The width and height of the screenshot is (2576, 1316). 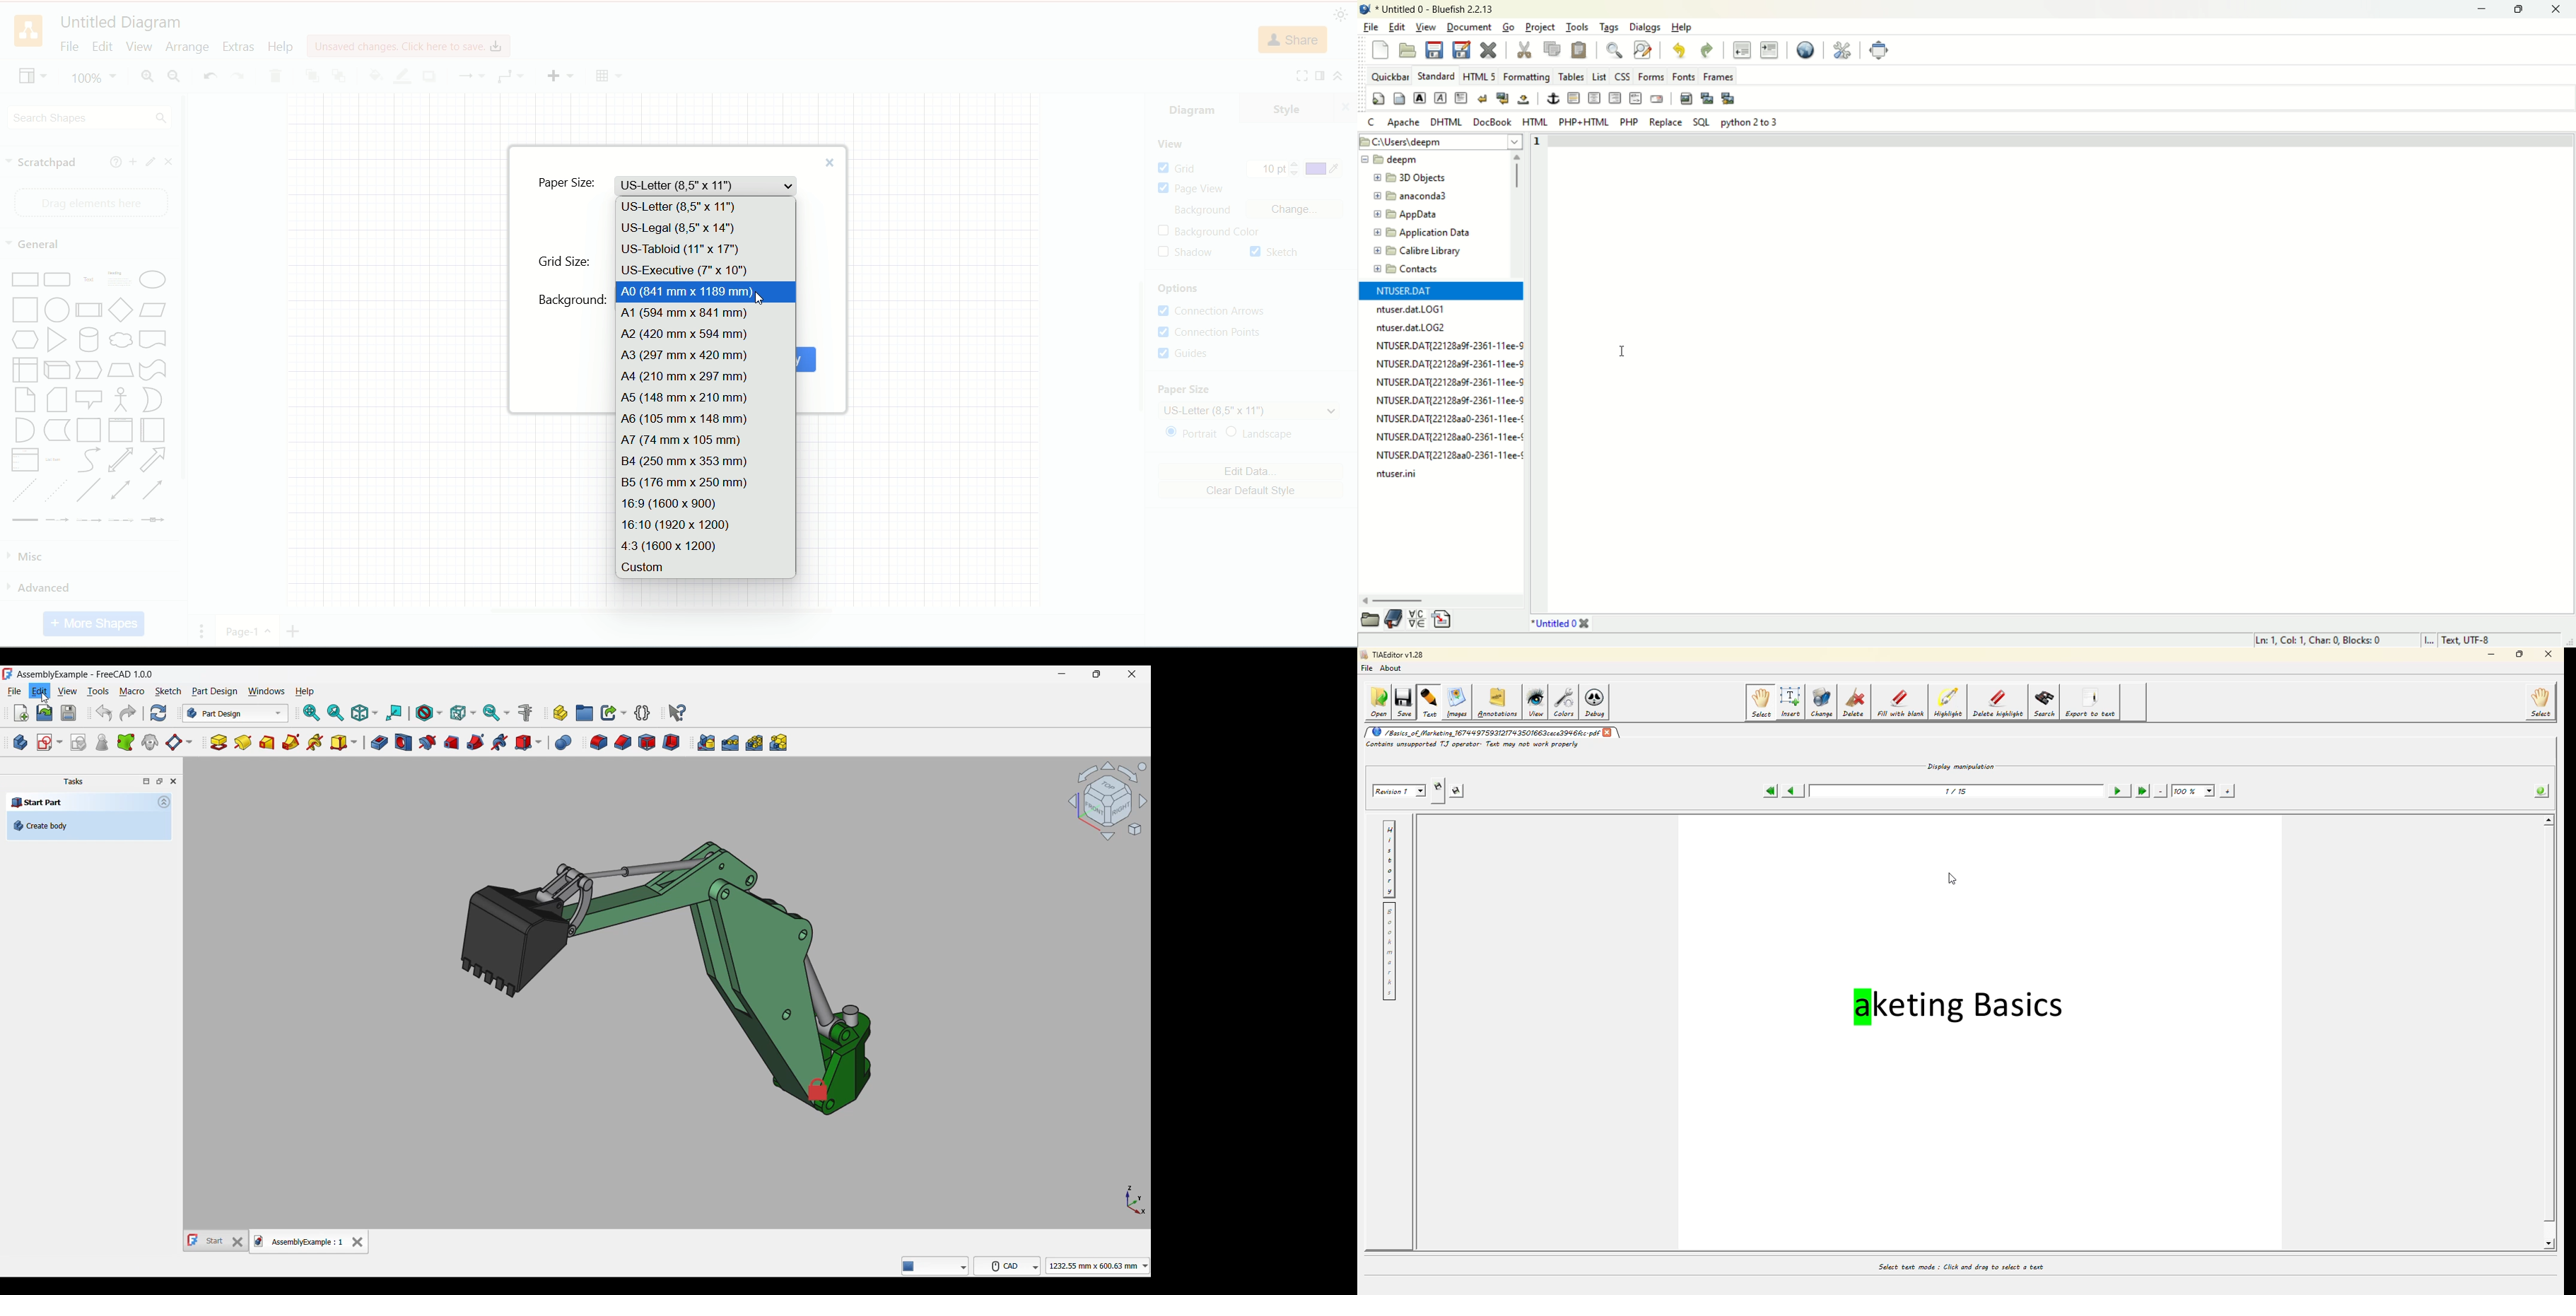 I want to click on NTUSER.DATI22128a9f-2361-11ee-9, so click(x=1449, y=344).